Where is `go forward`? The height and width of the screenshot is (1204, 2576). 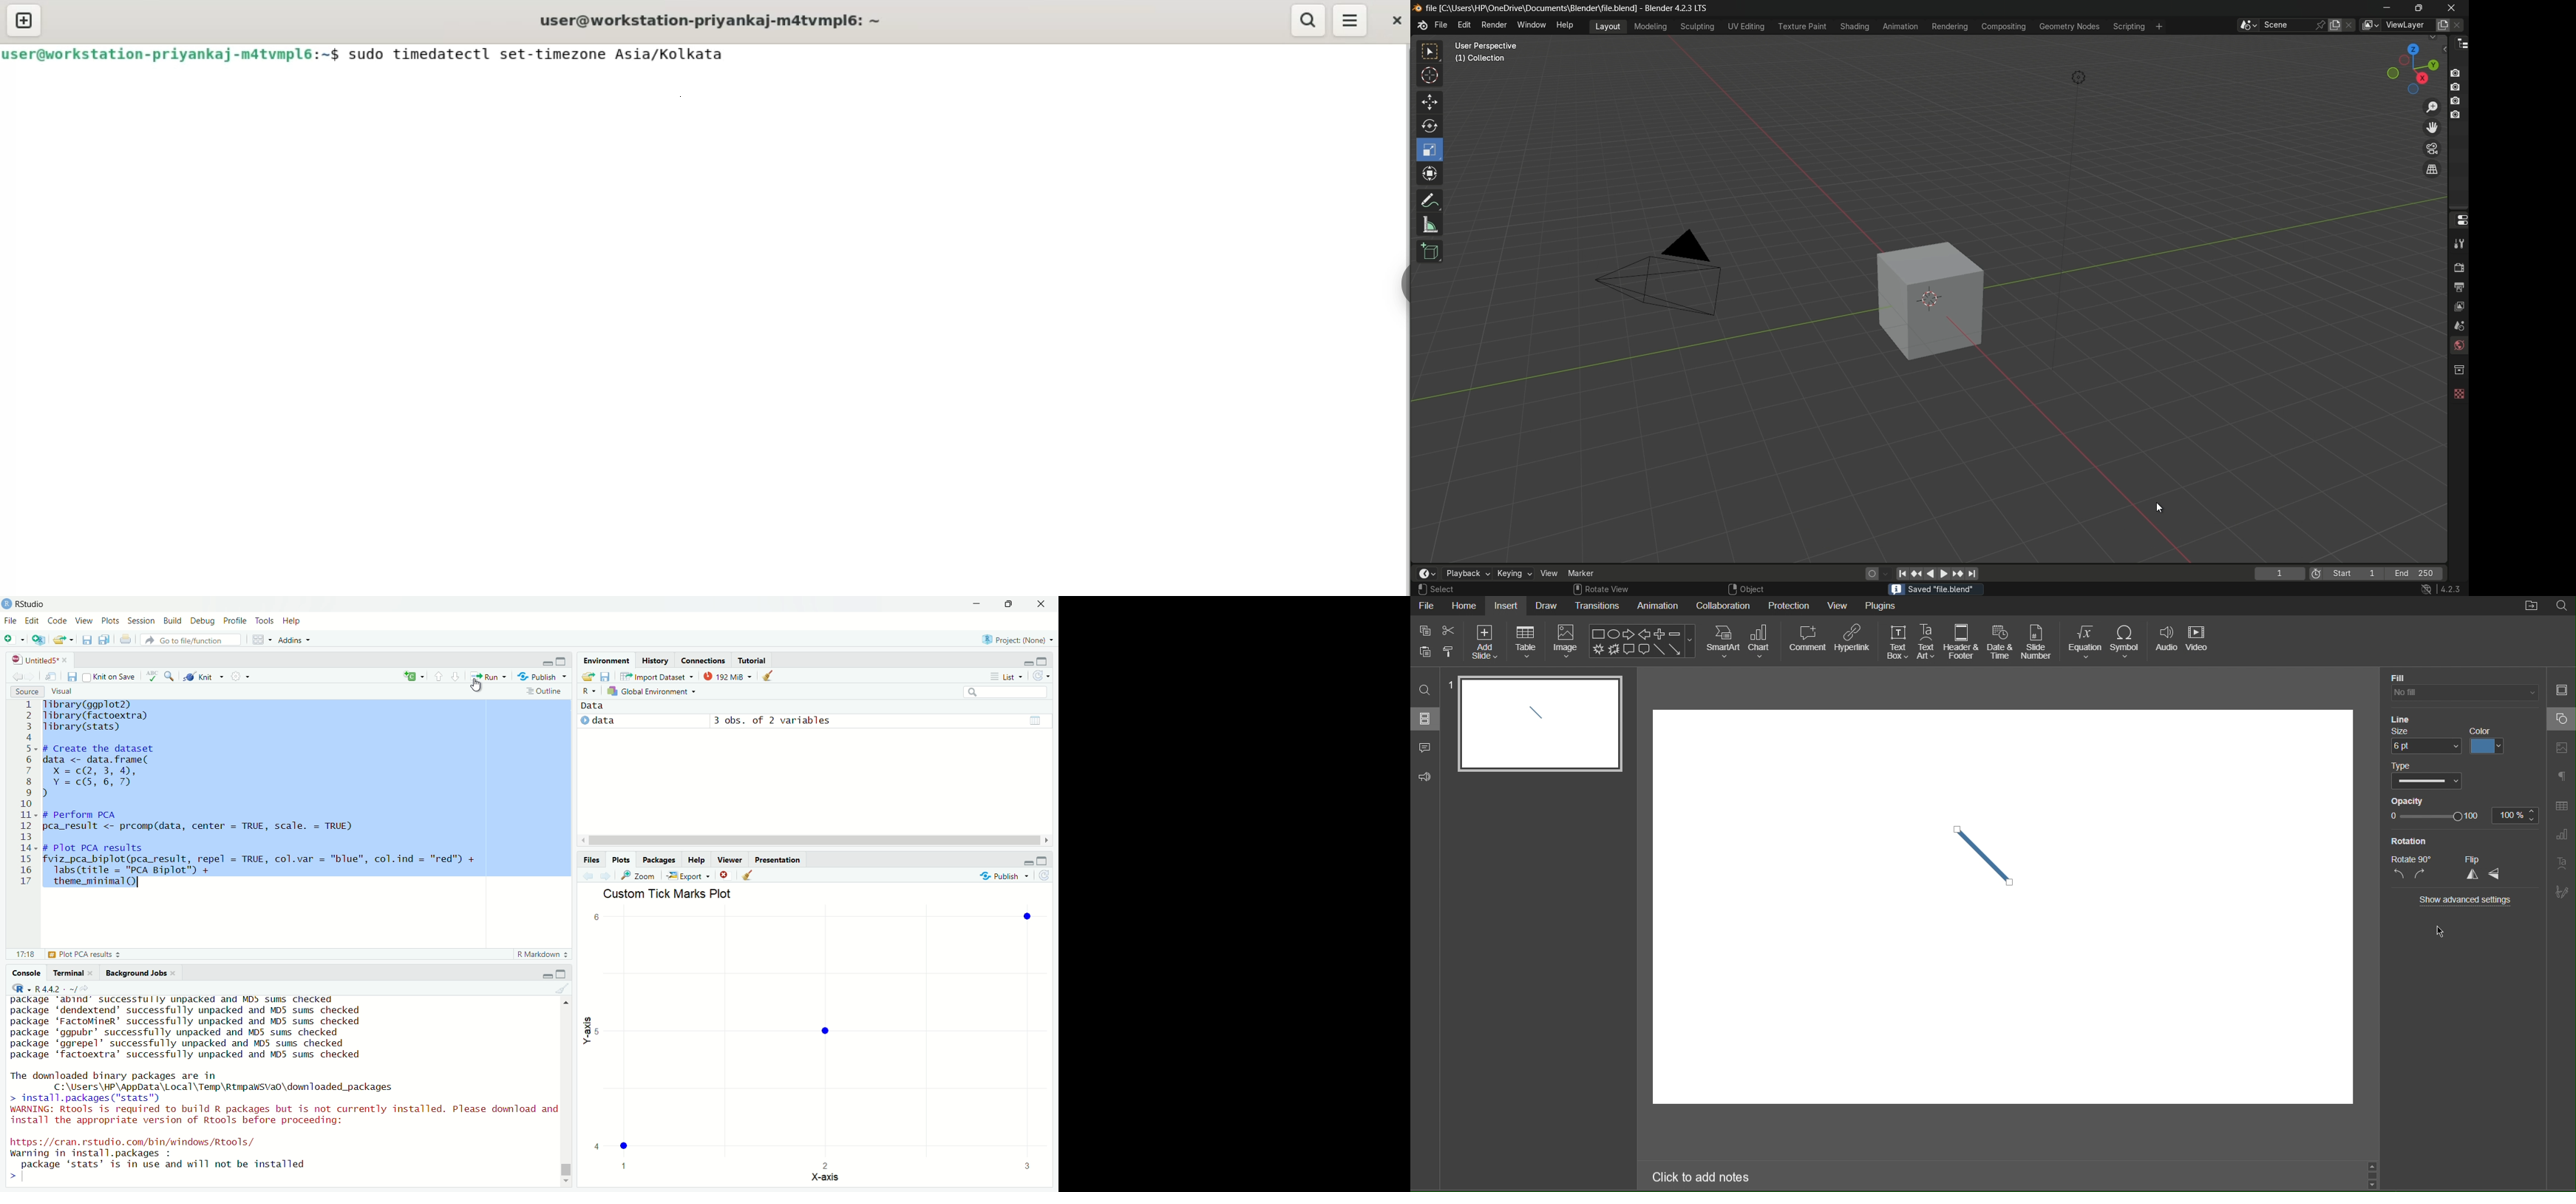 go forward is located at coordinates (457, 675).